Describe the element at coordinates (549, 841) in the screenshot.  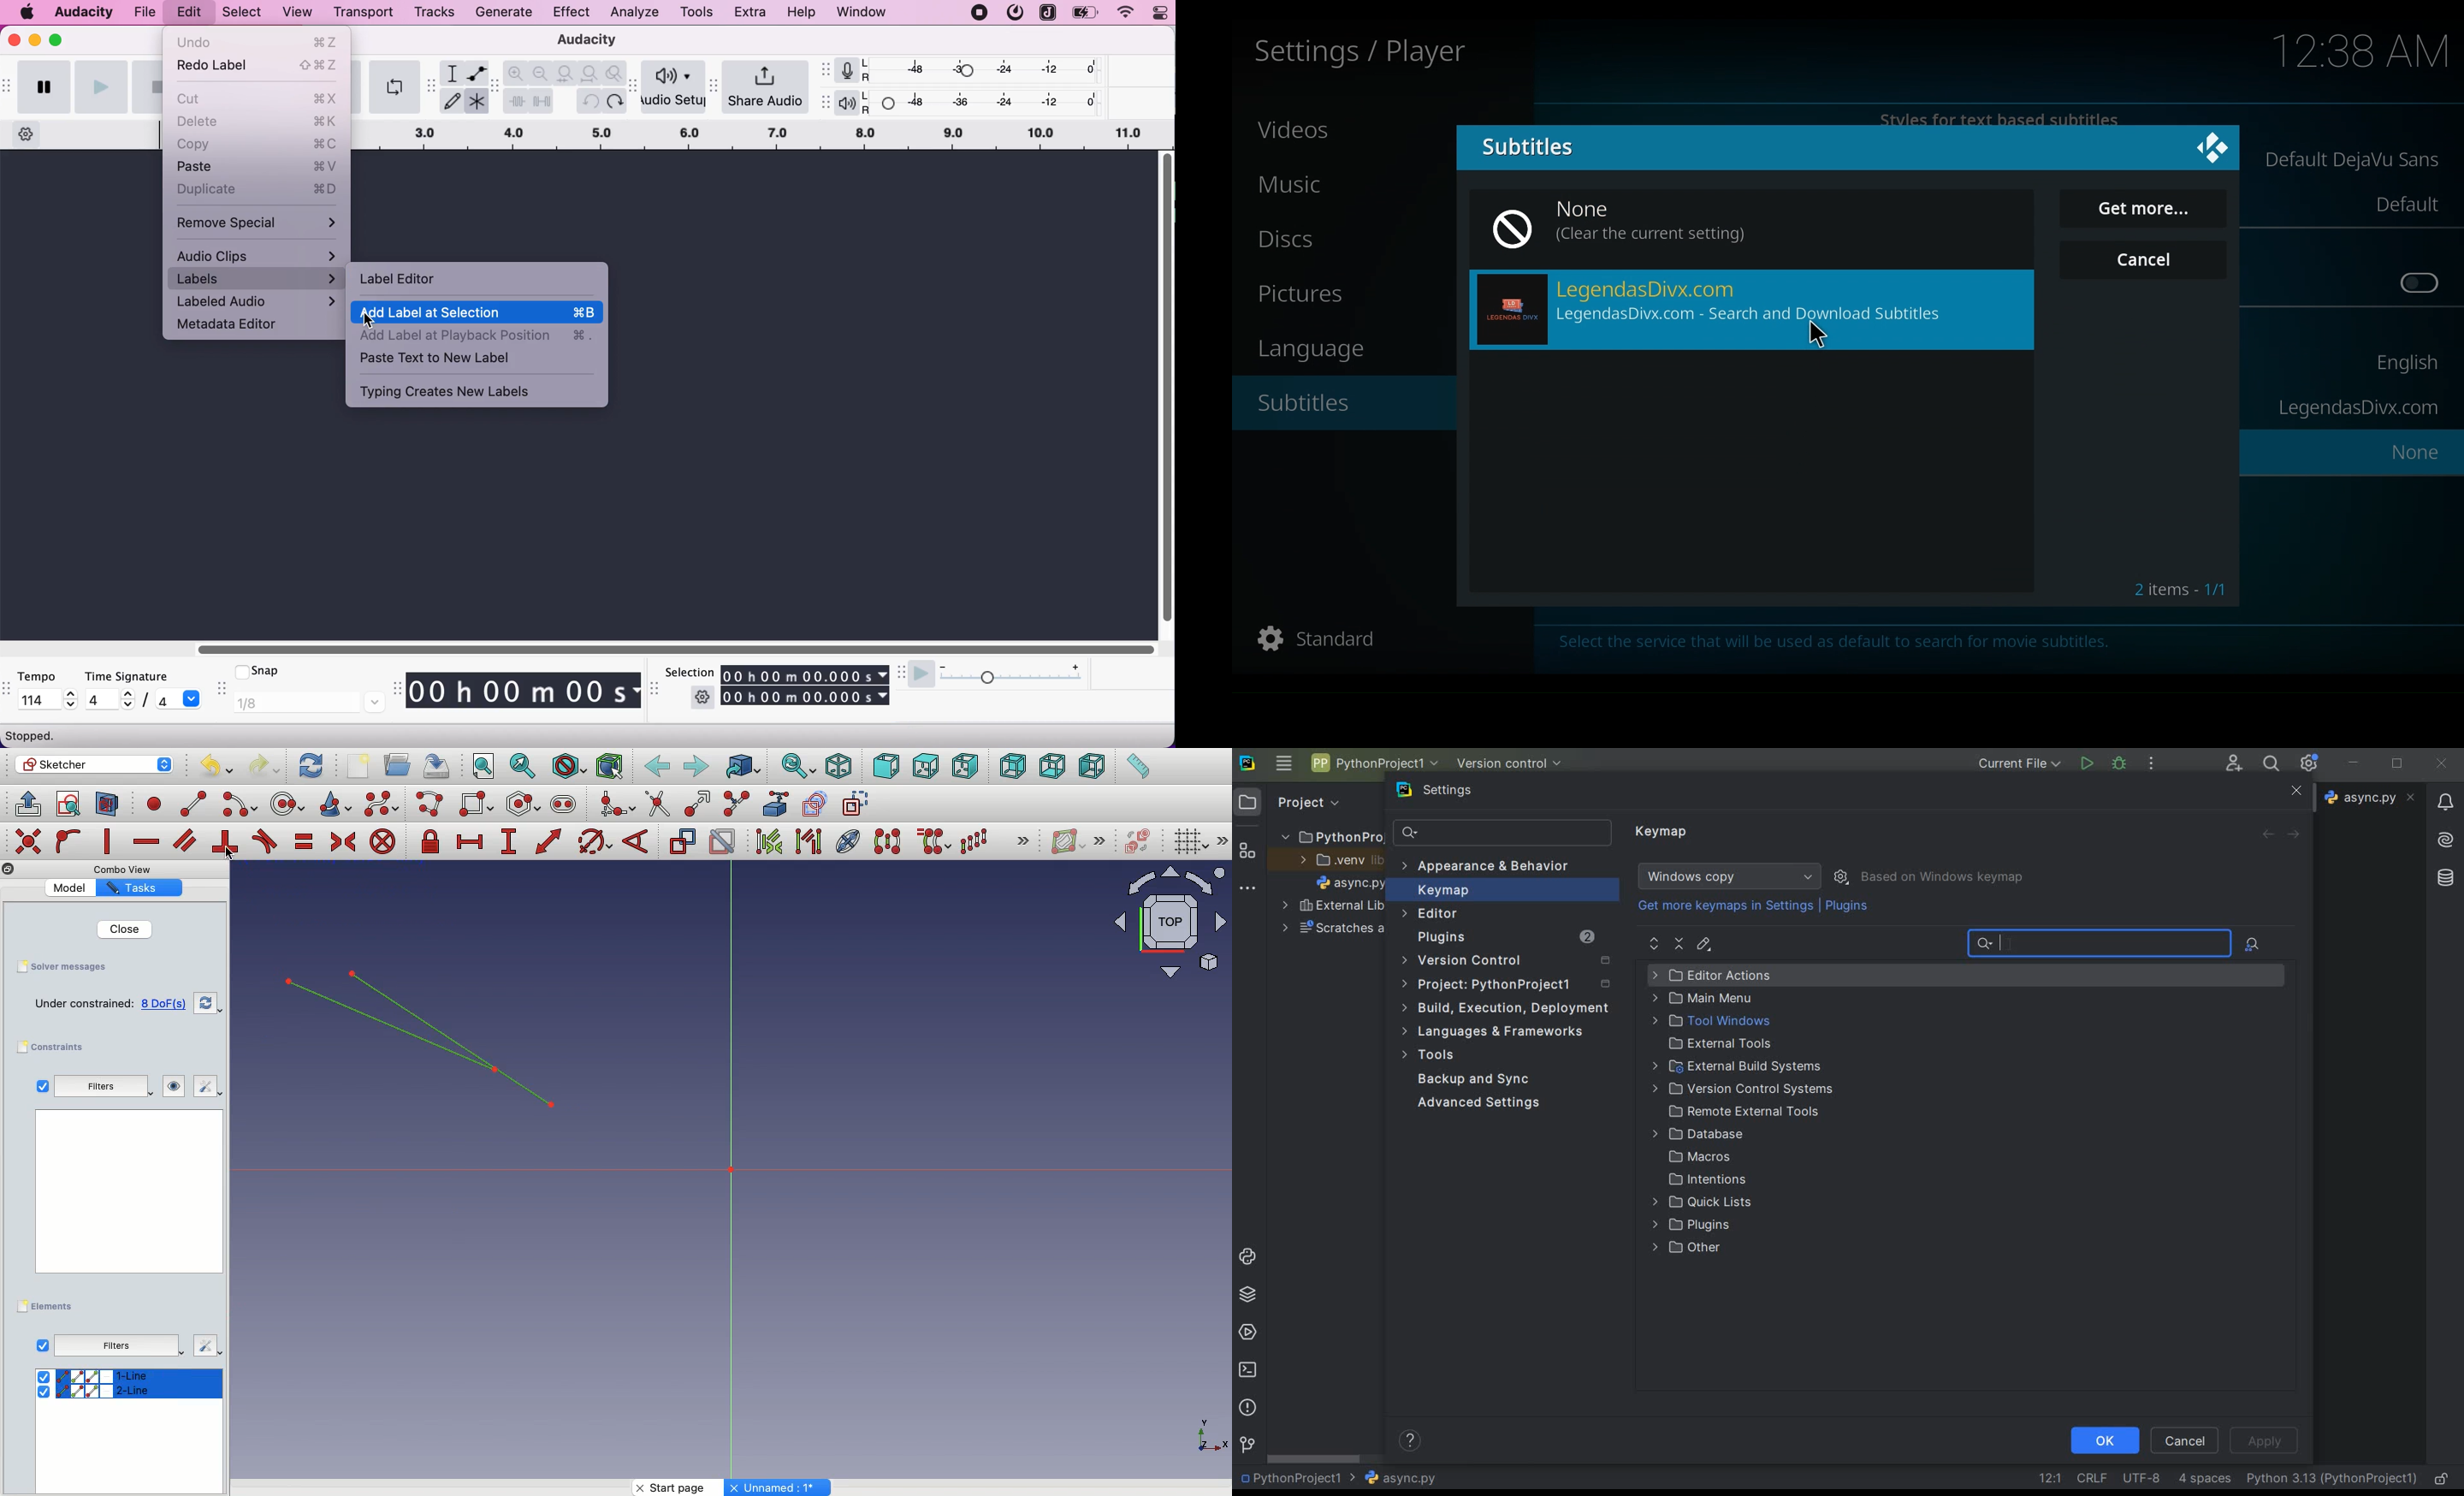
I see `Constrain distance` at that location.